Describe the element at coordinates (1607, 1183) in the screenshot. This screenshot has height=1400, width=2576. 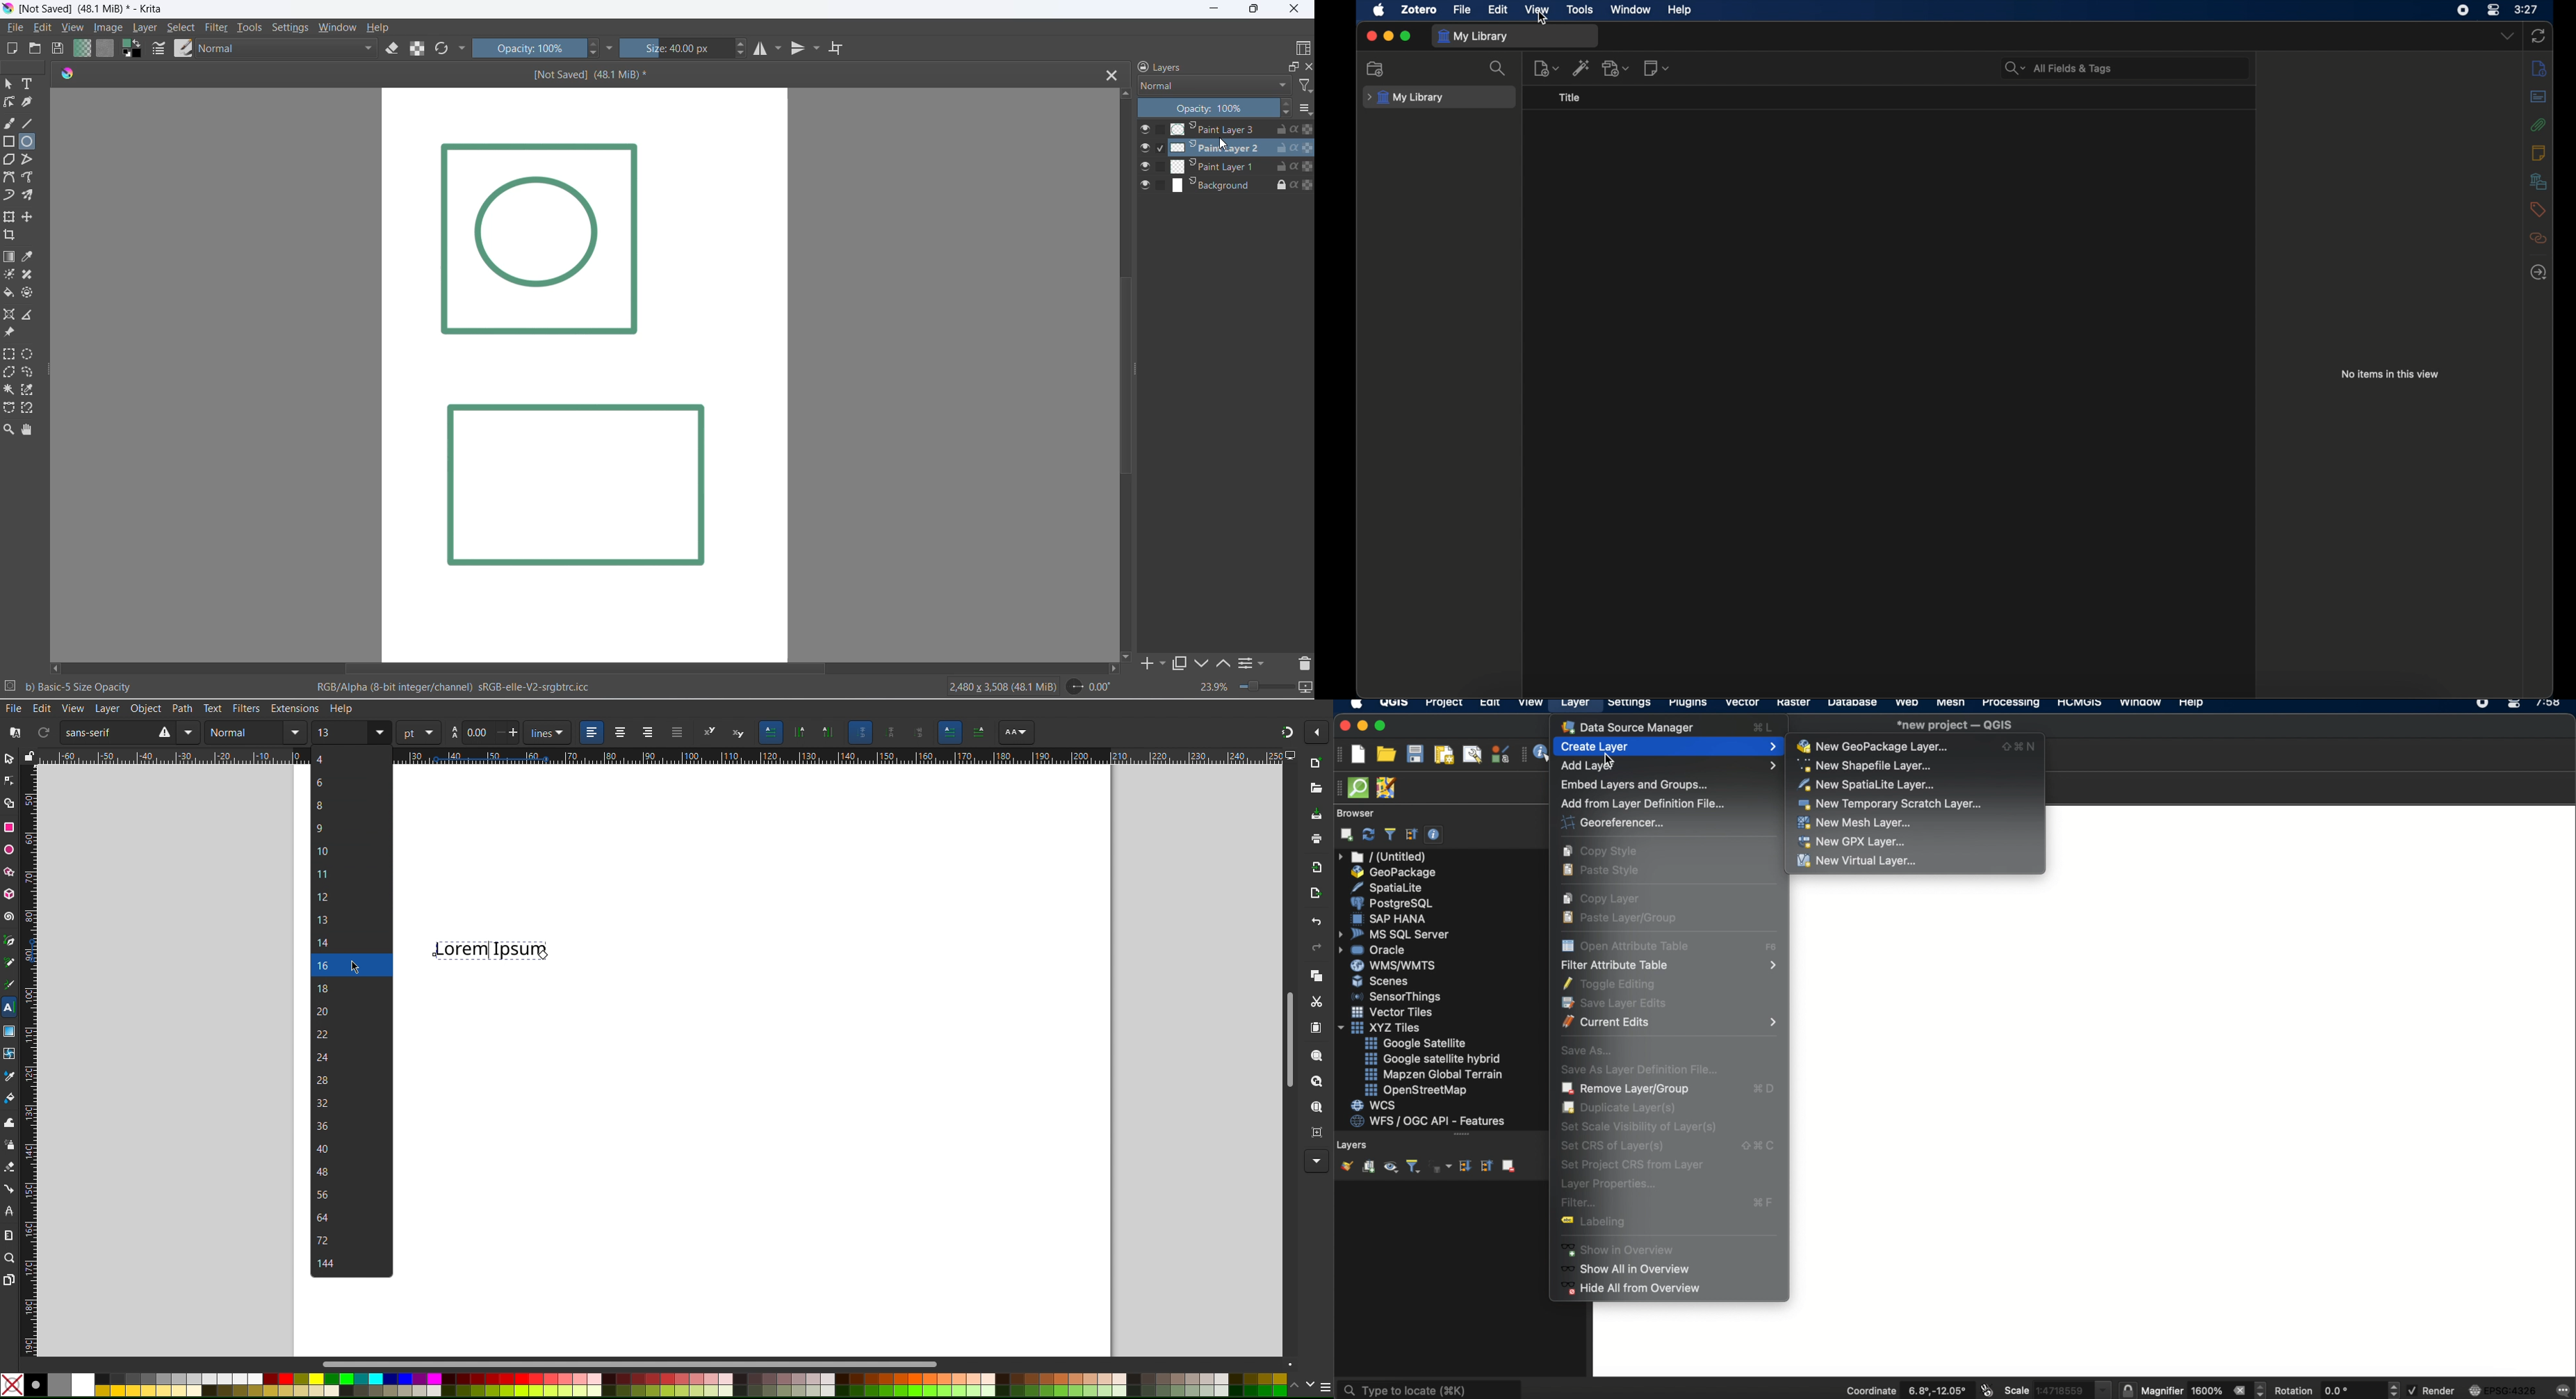
I see `layer properties` at that location.